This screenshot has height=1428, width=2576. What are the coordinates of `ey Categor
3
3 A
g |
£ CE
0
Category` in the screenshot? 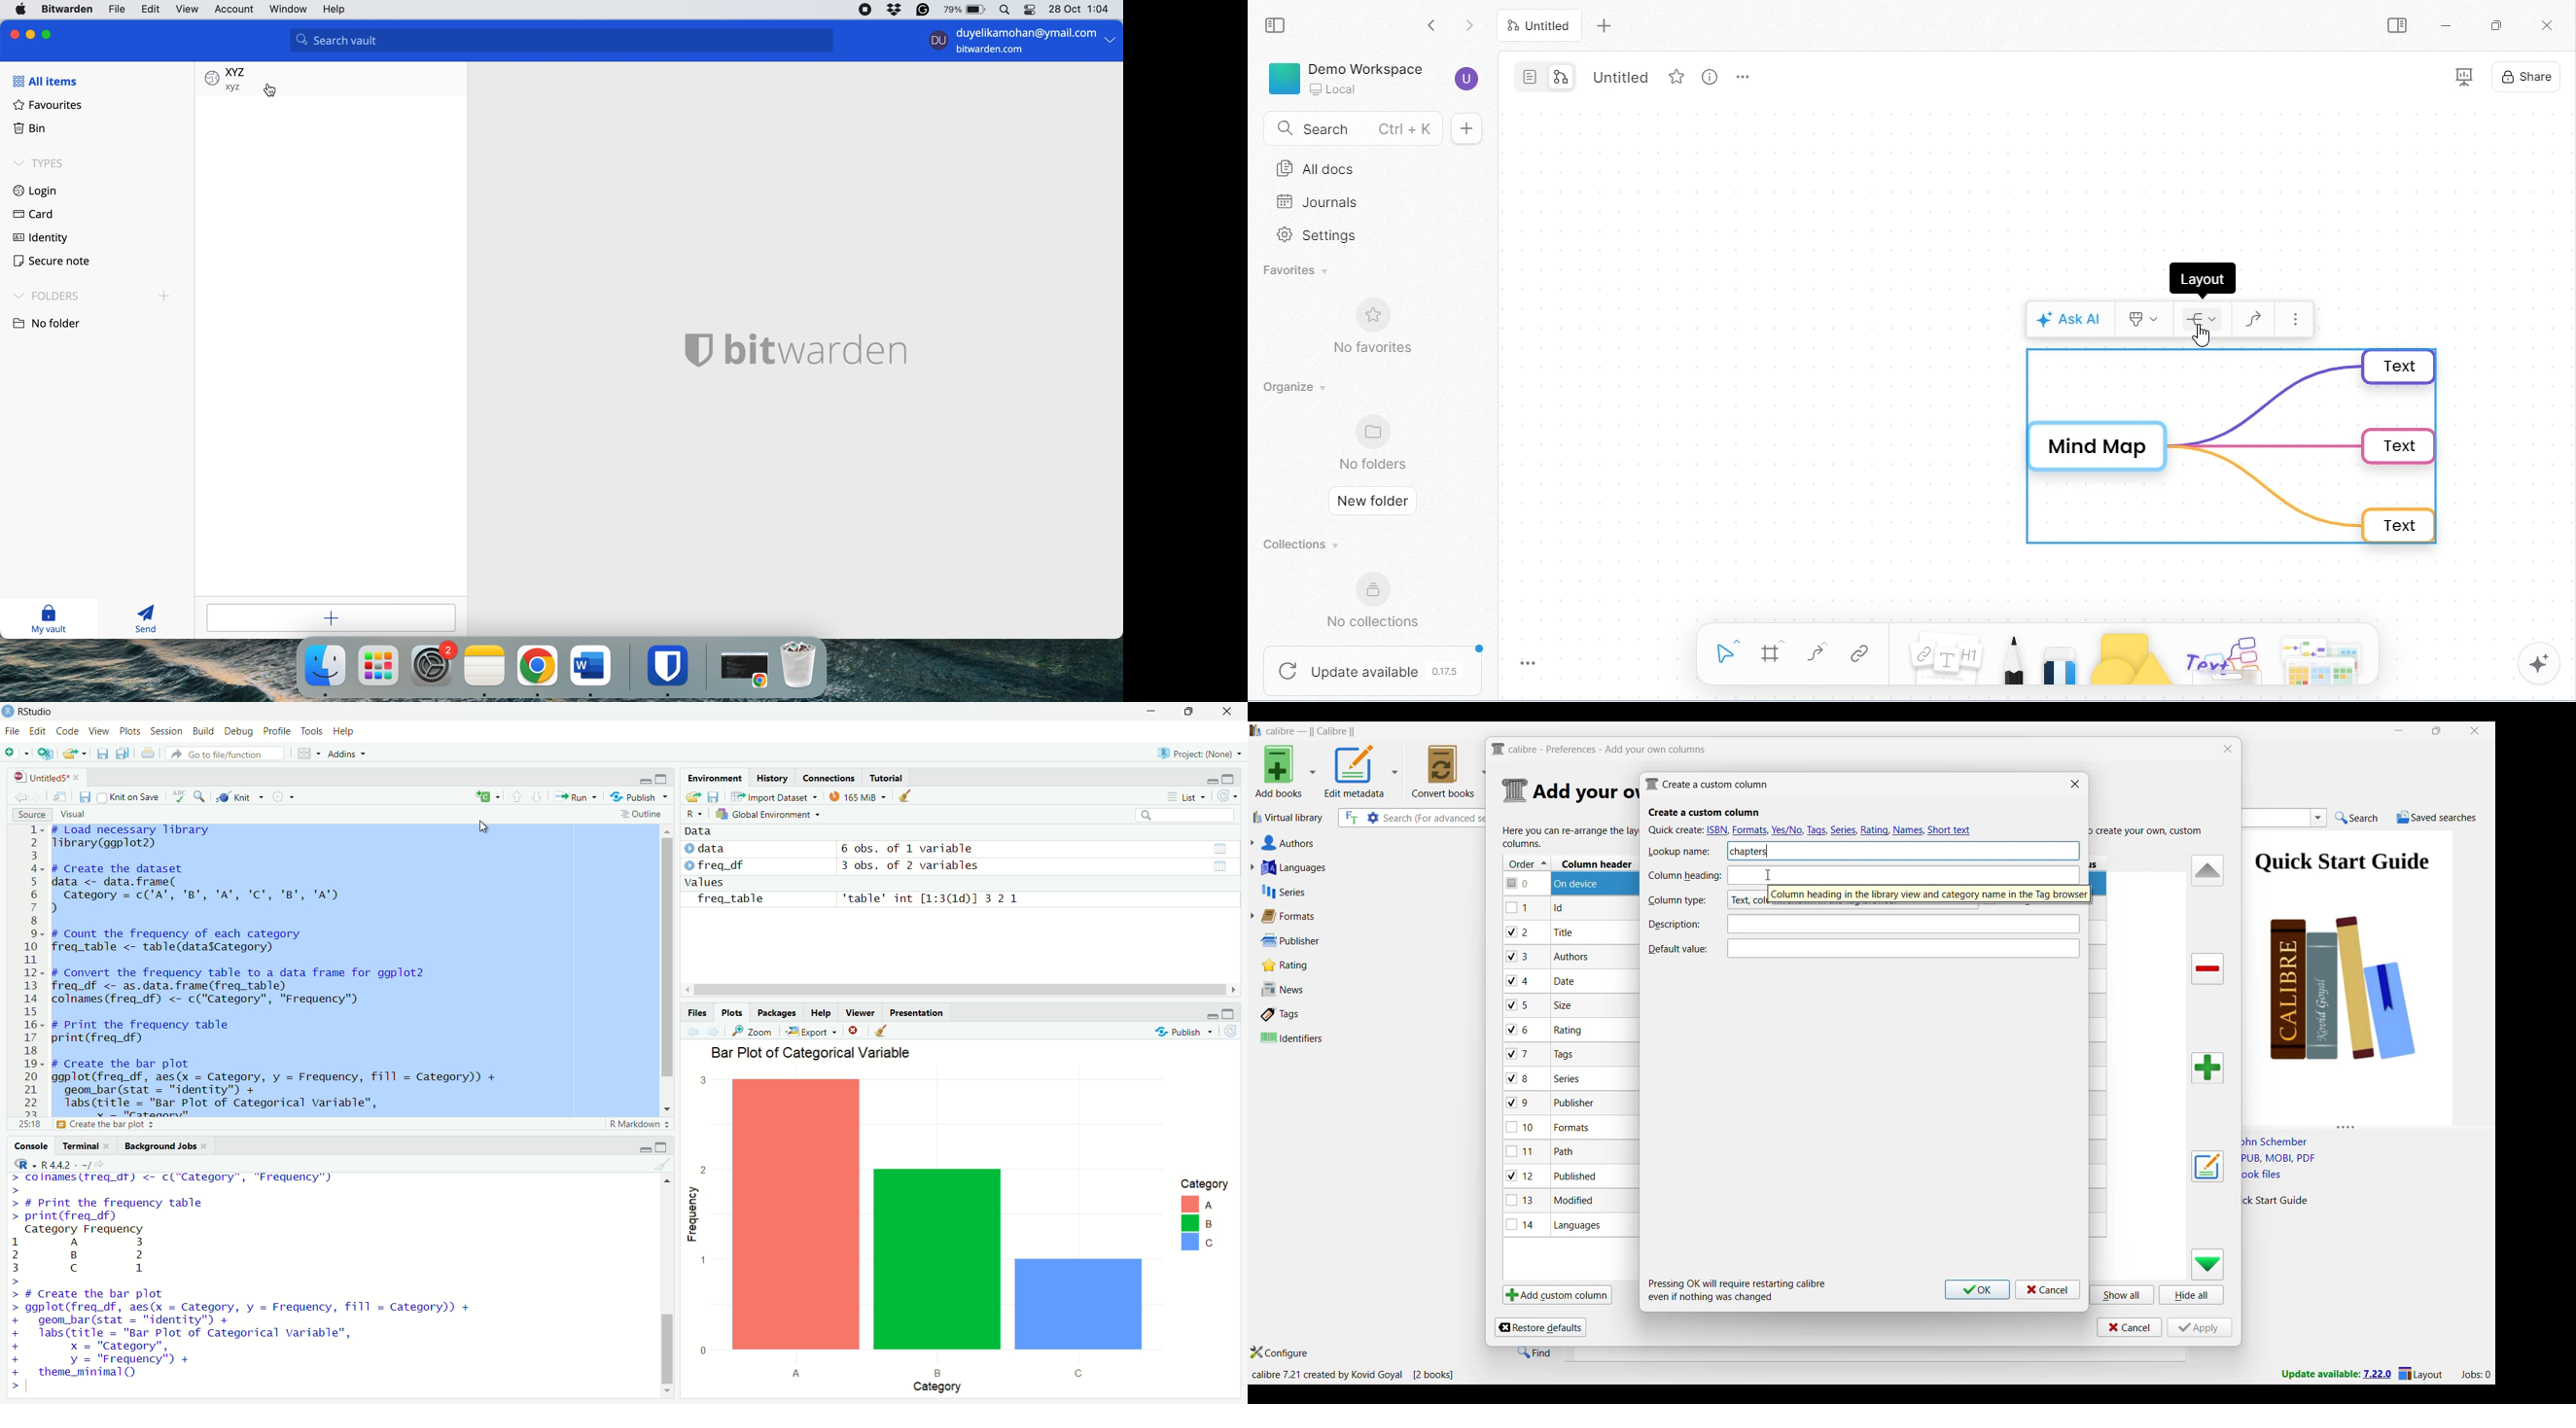 It's located at (966, 1234).